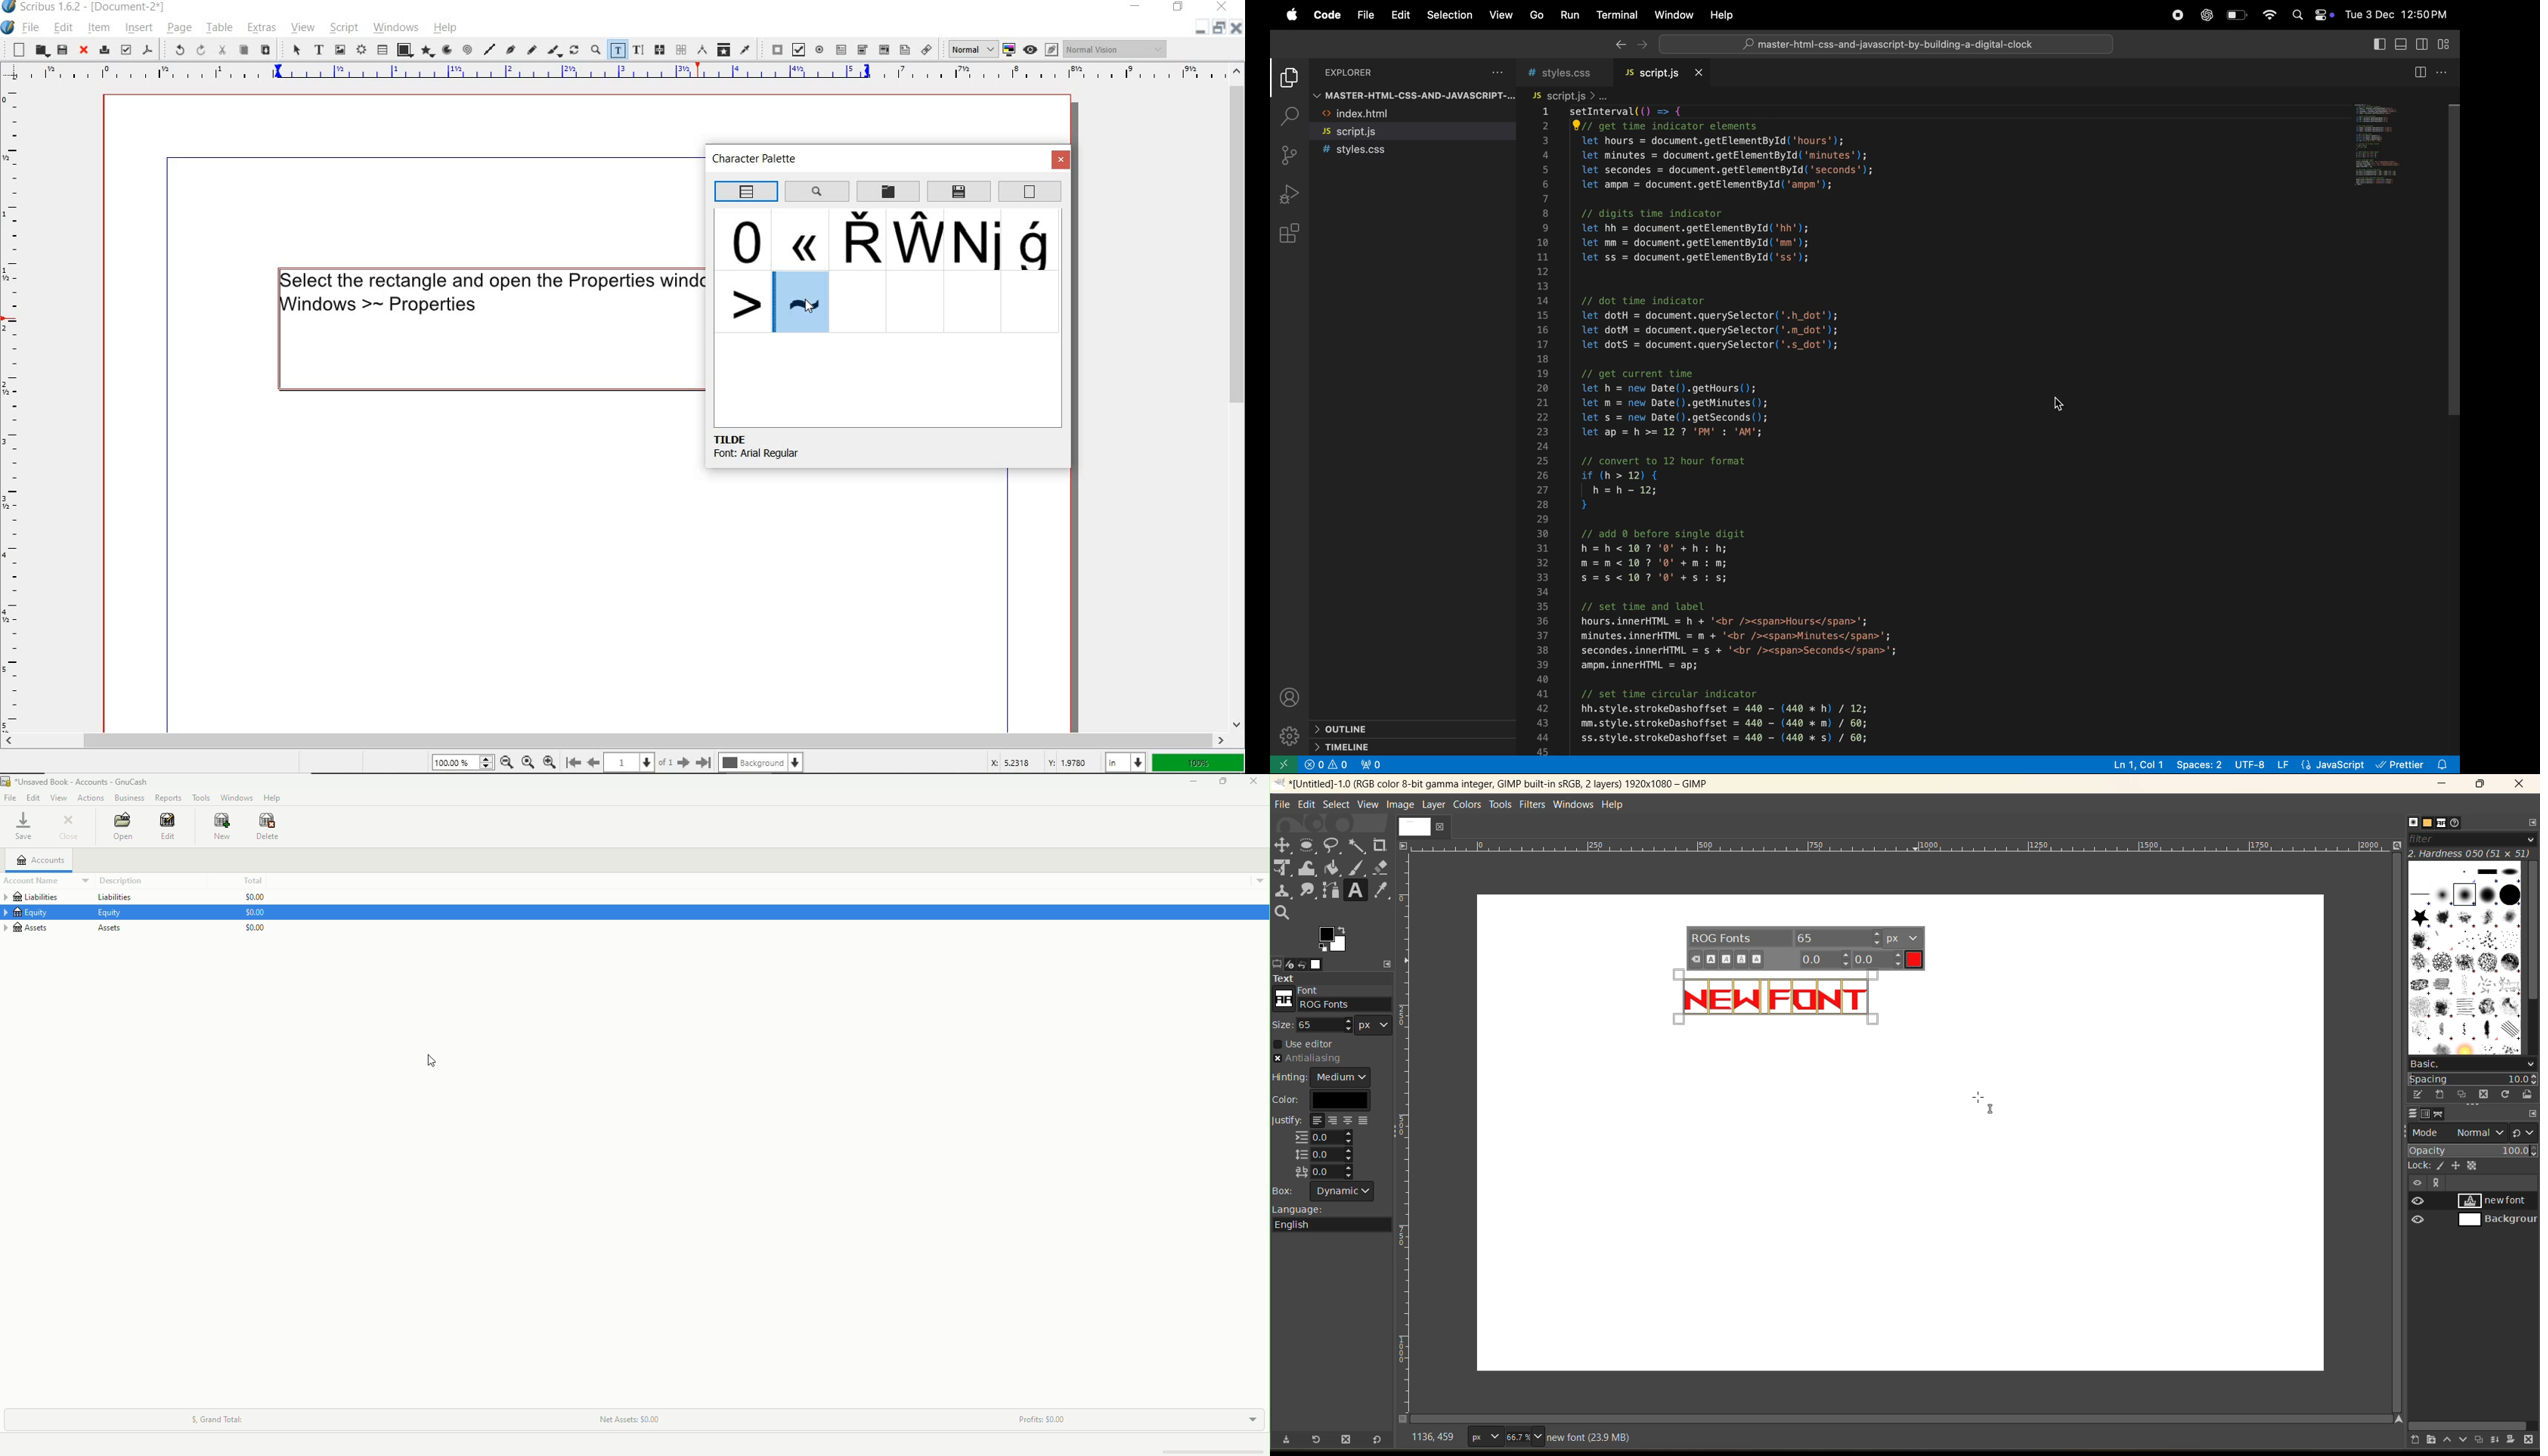 The width and height of the screenshot is (2548, 1456). What do you see at coordinates (38, 927) in the screenshot?
I see `Assets` at bounding box center [38, 927].